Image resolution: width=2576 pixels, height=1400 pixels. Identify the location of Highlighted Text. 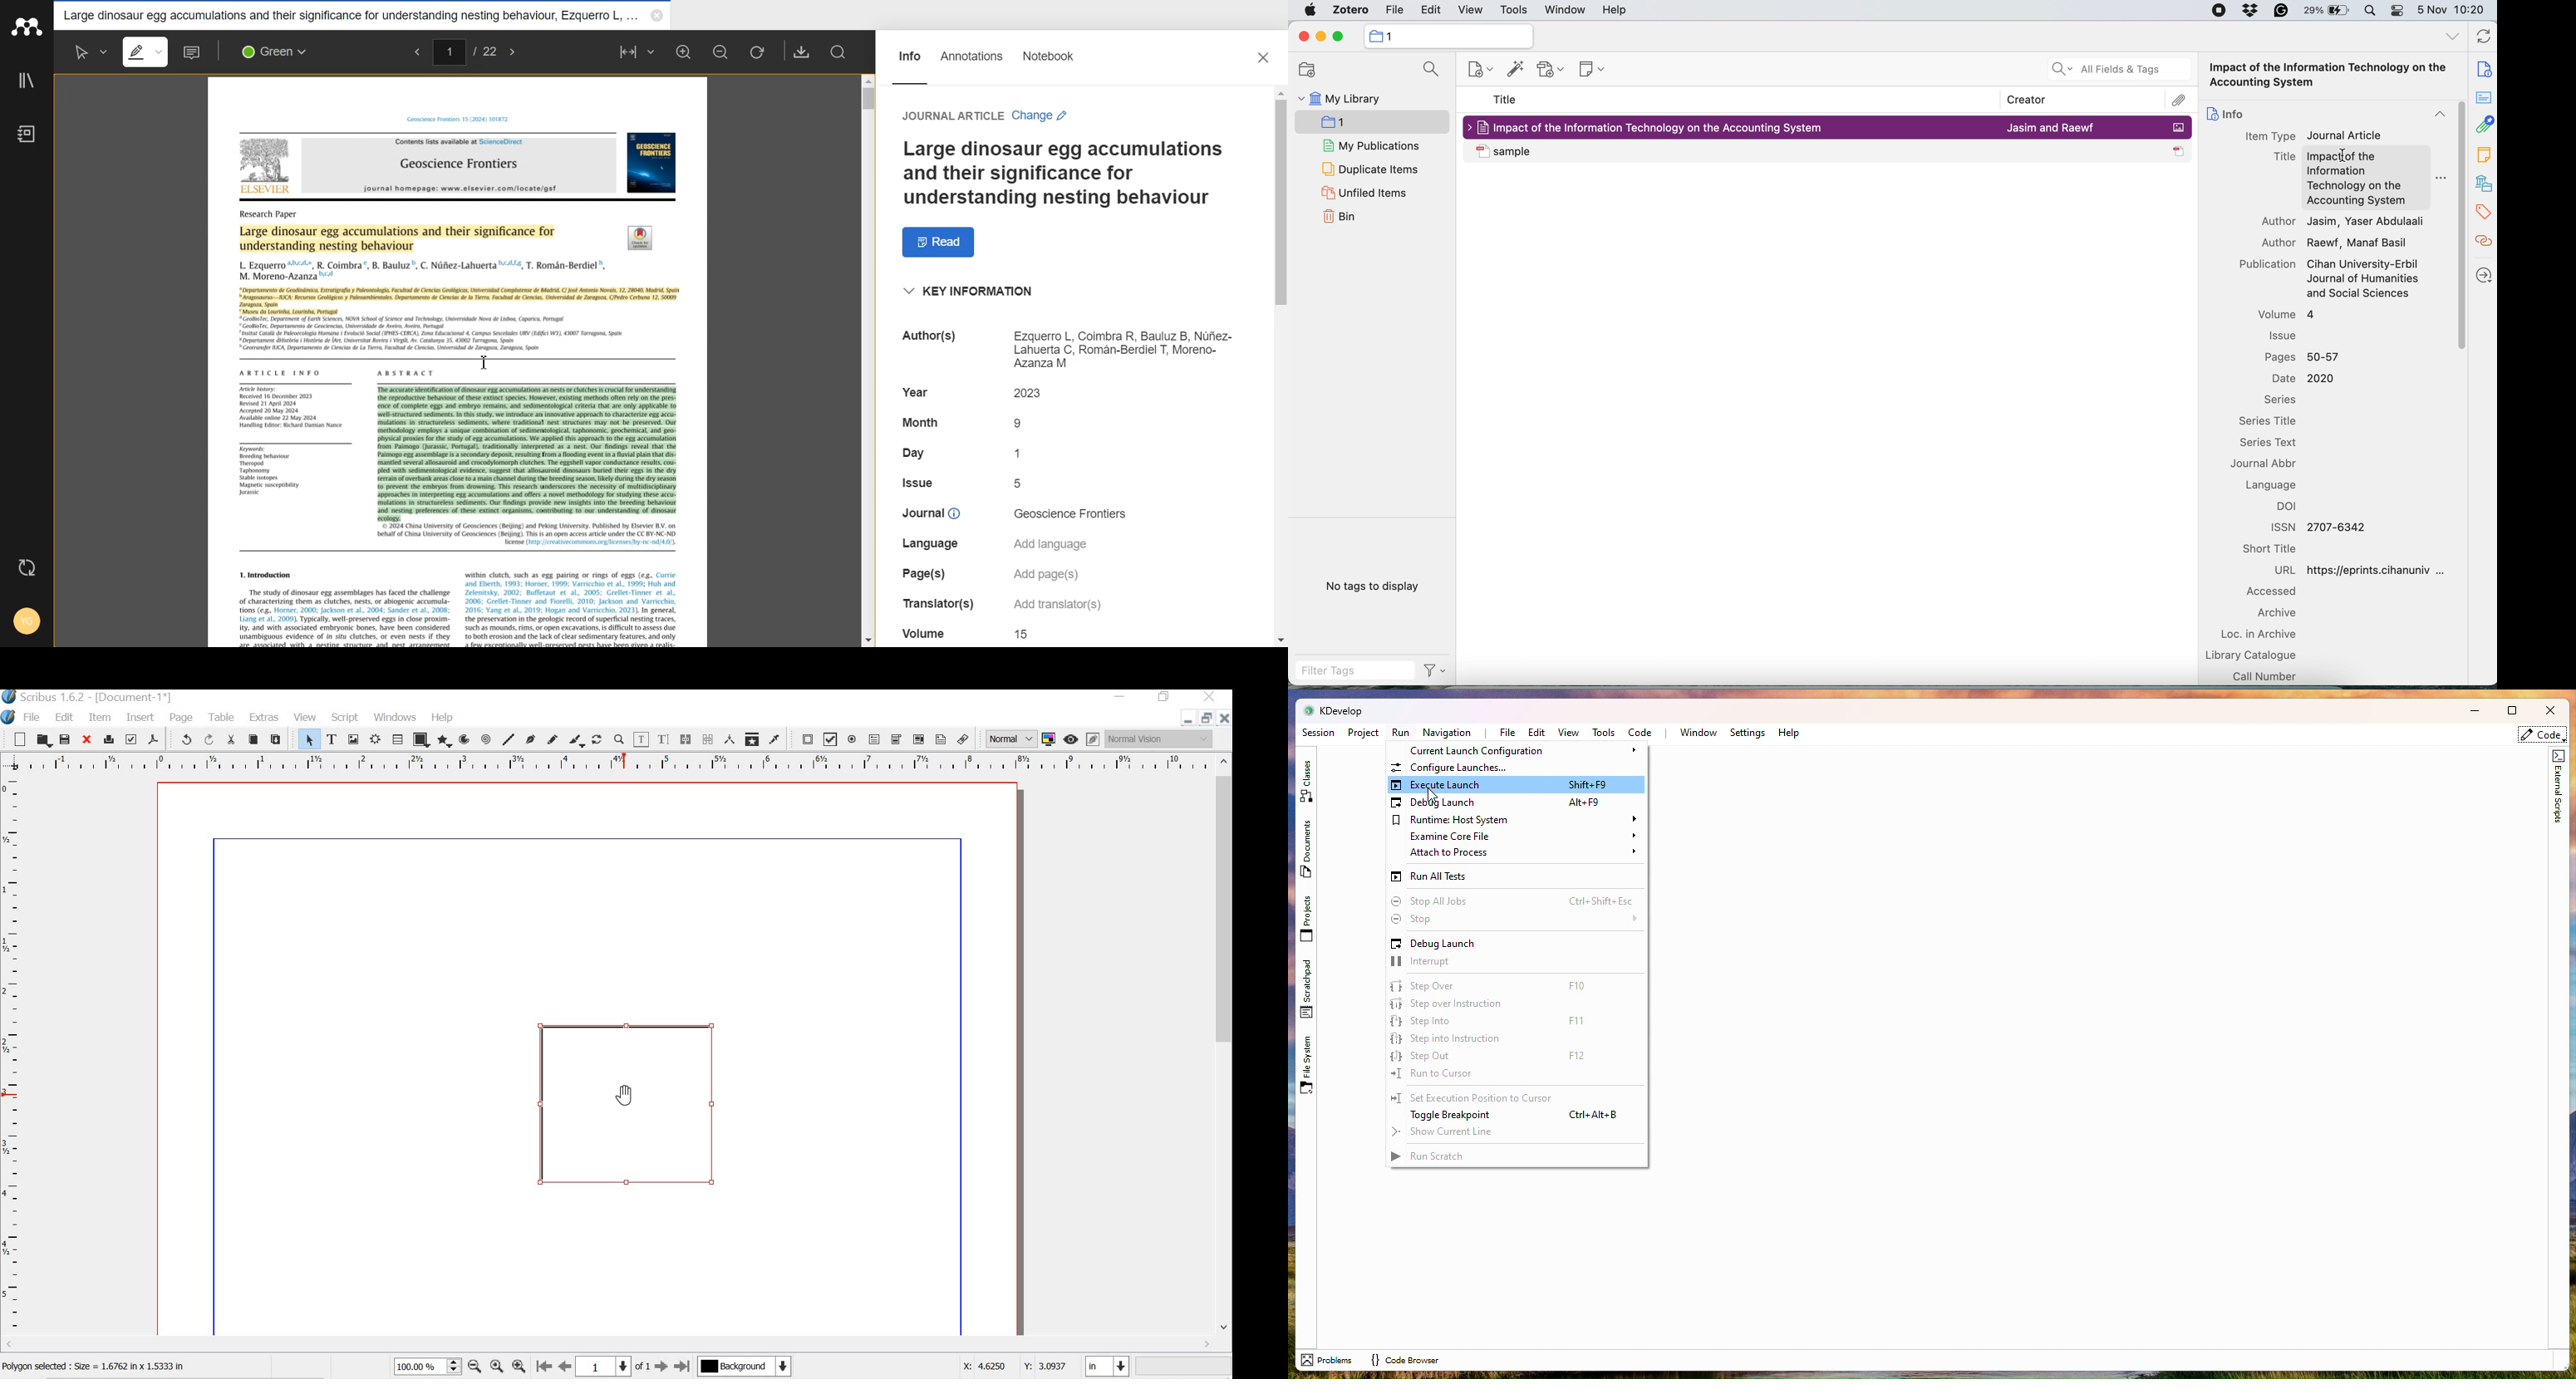
(400, 238).